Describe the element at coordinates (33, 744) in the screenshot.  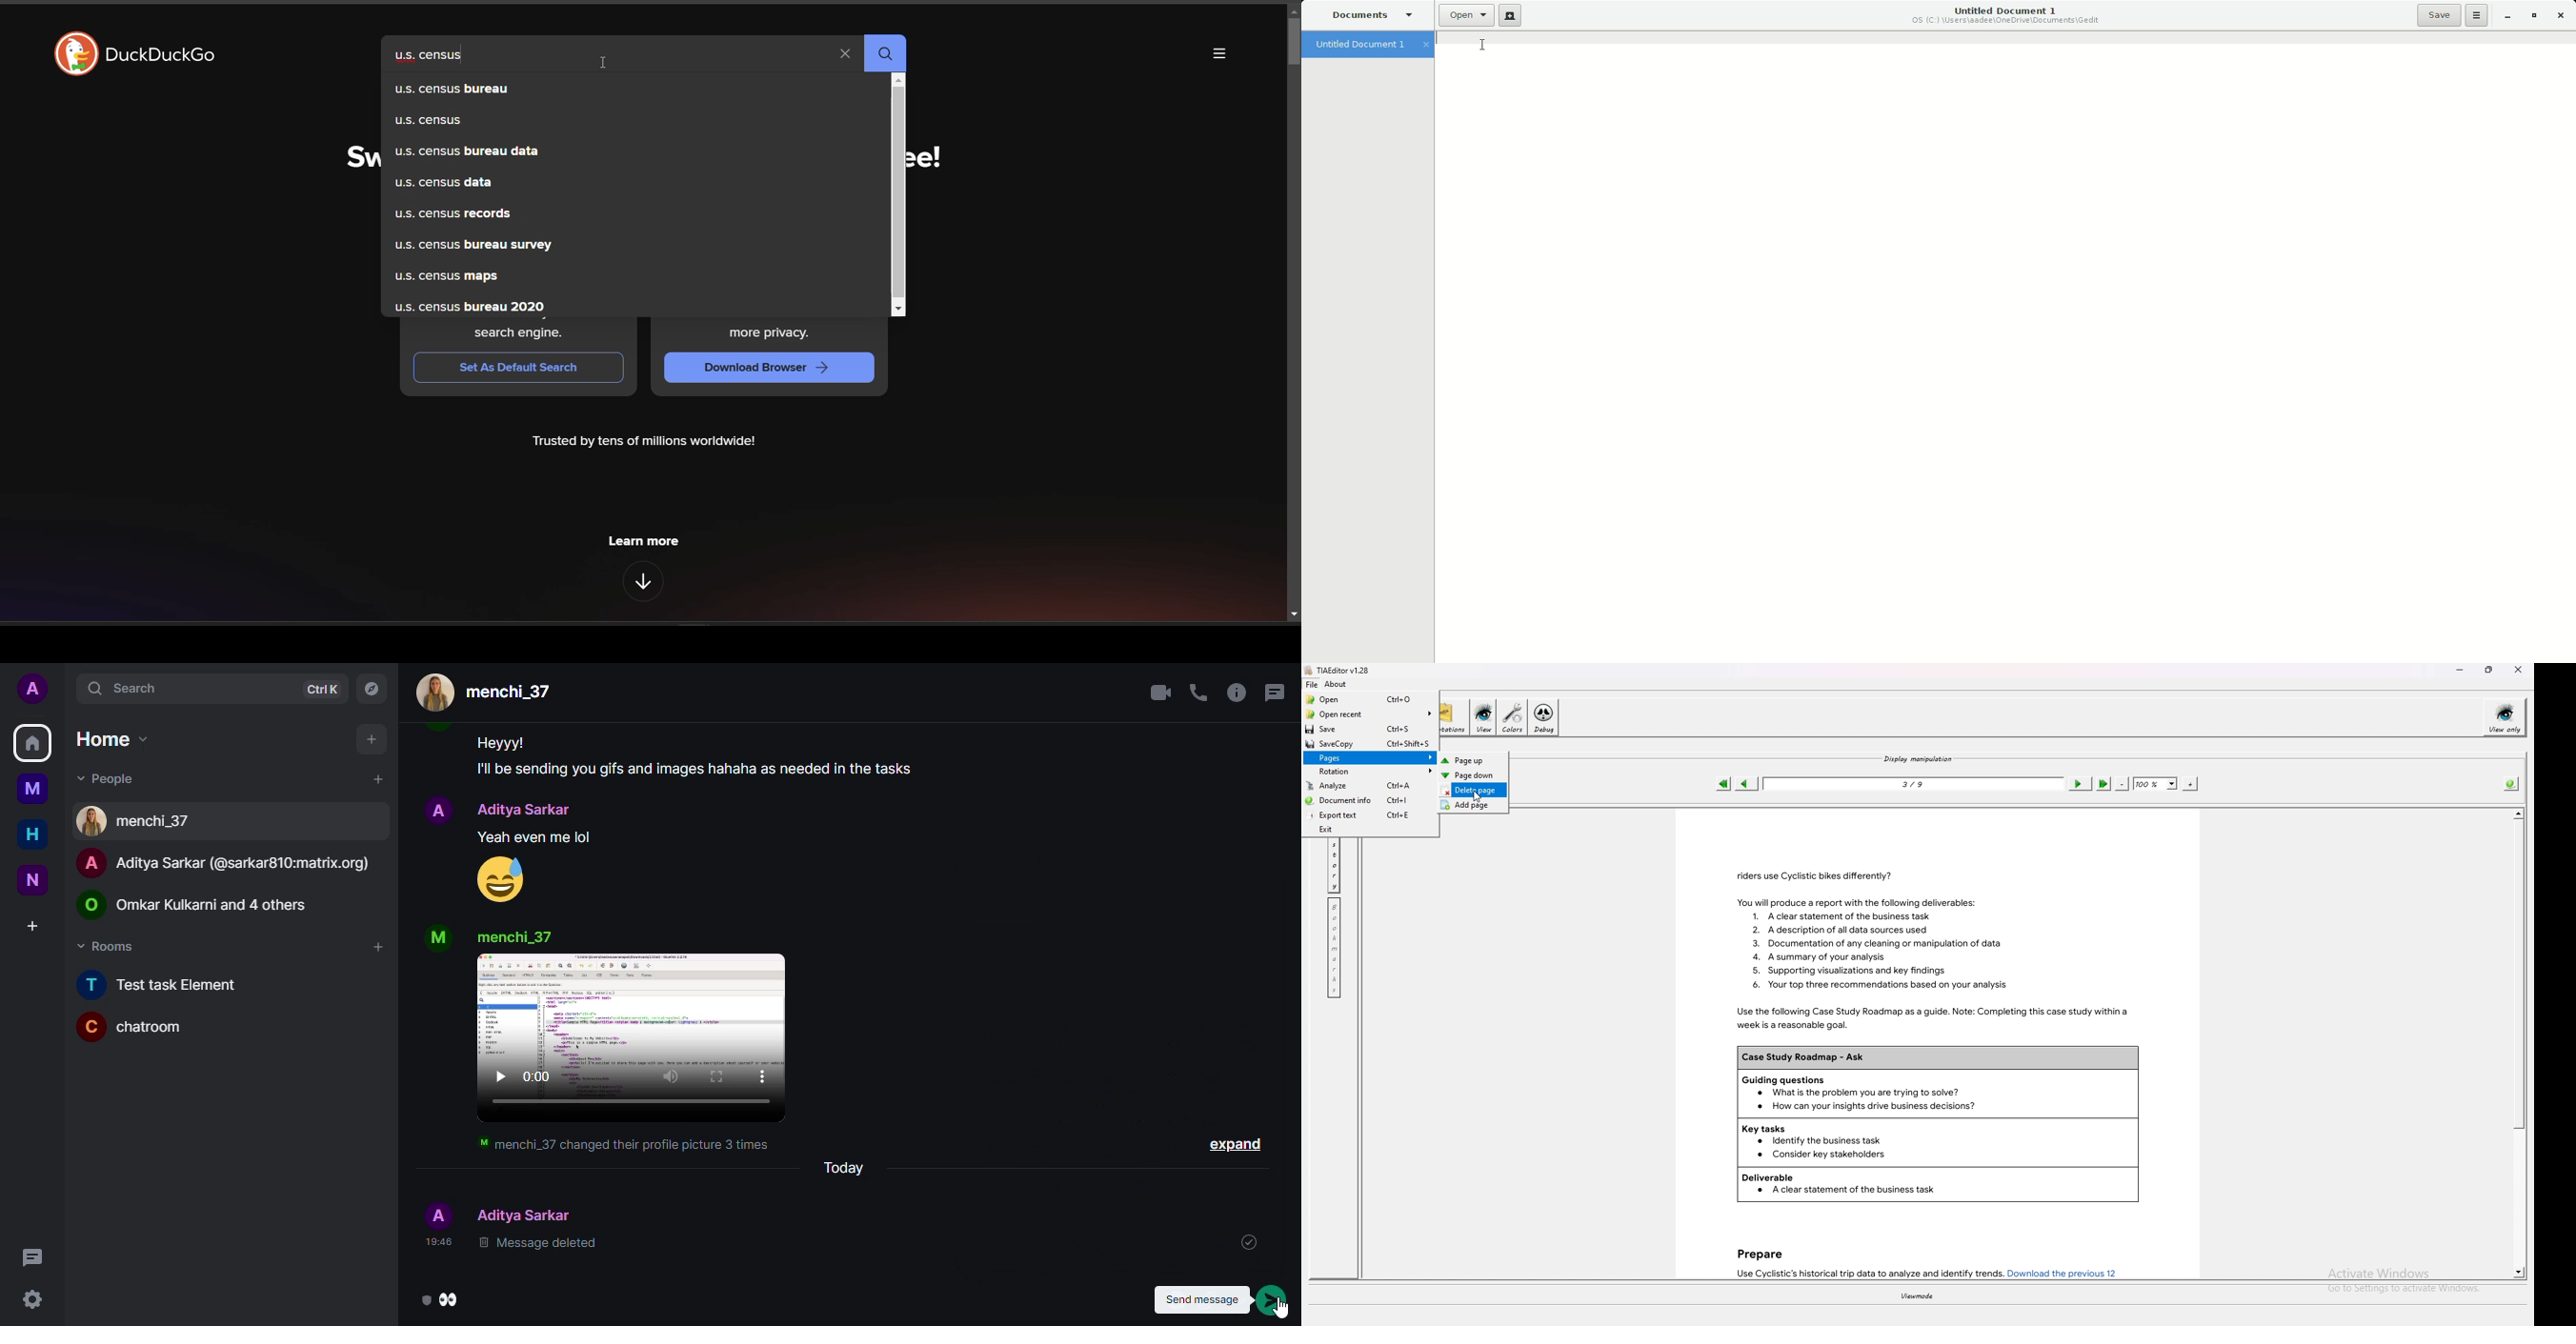
I see `home` at that location.